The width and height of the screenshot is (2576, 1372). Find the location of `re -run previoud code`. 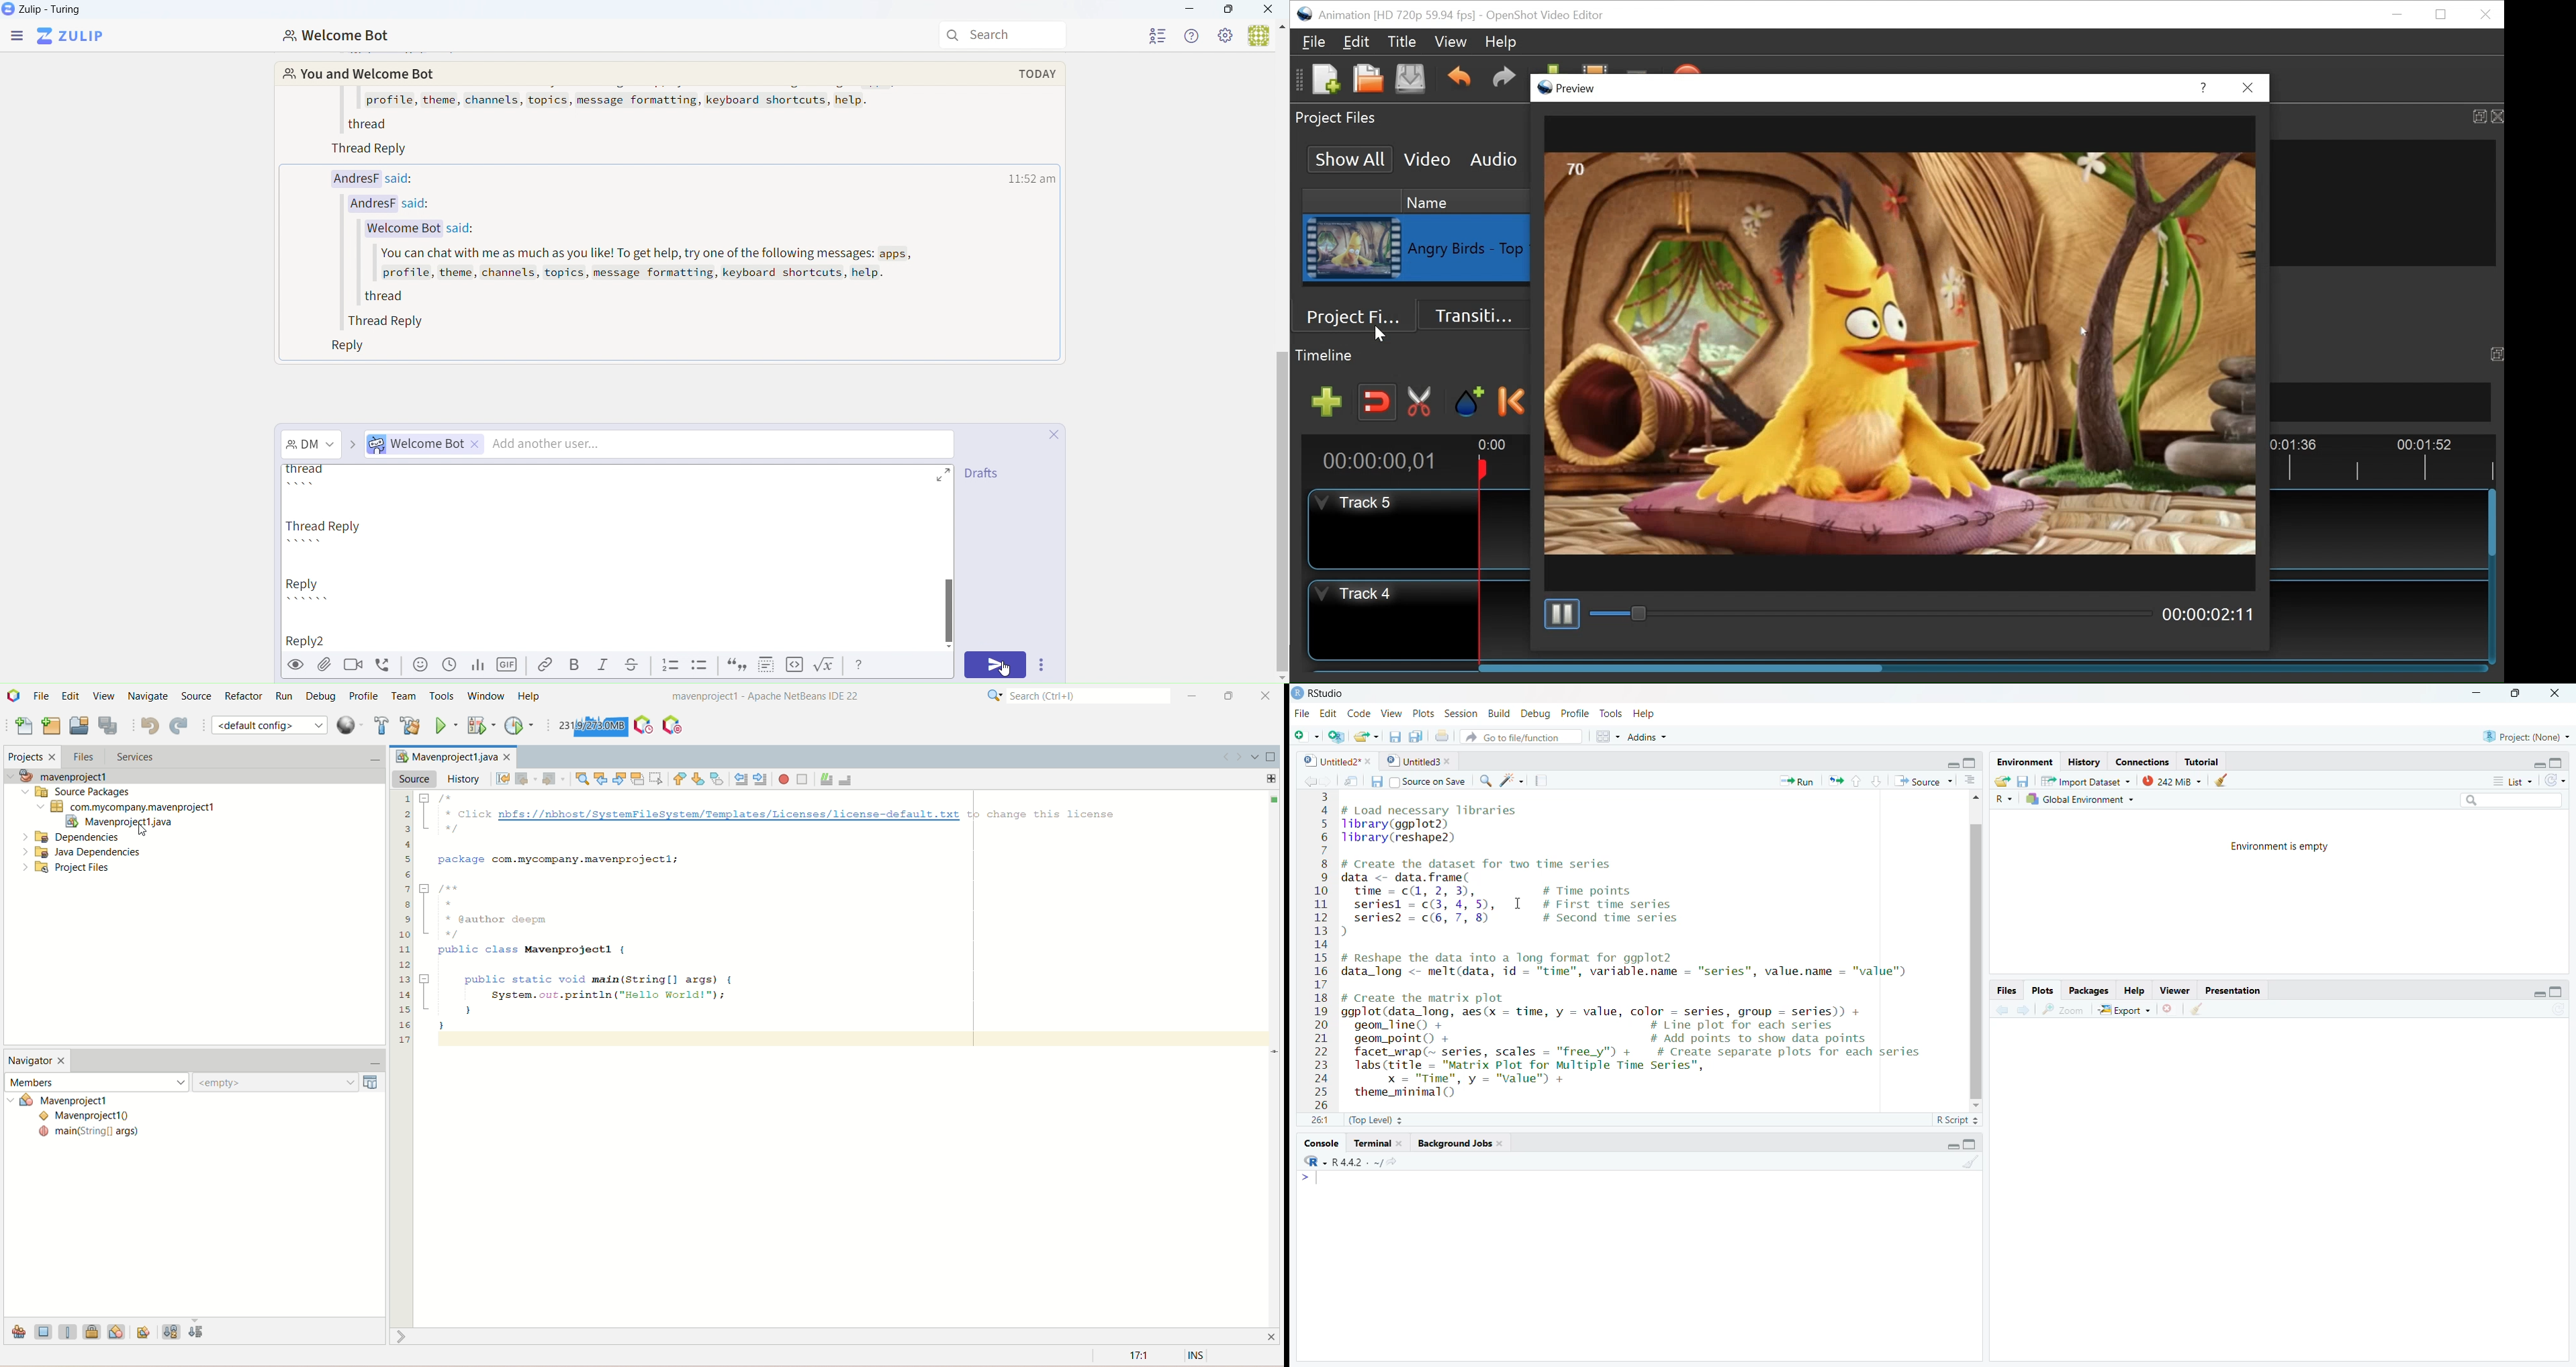

re -run previoud code is located at coordinates (1836, 780).